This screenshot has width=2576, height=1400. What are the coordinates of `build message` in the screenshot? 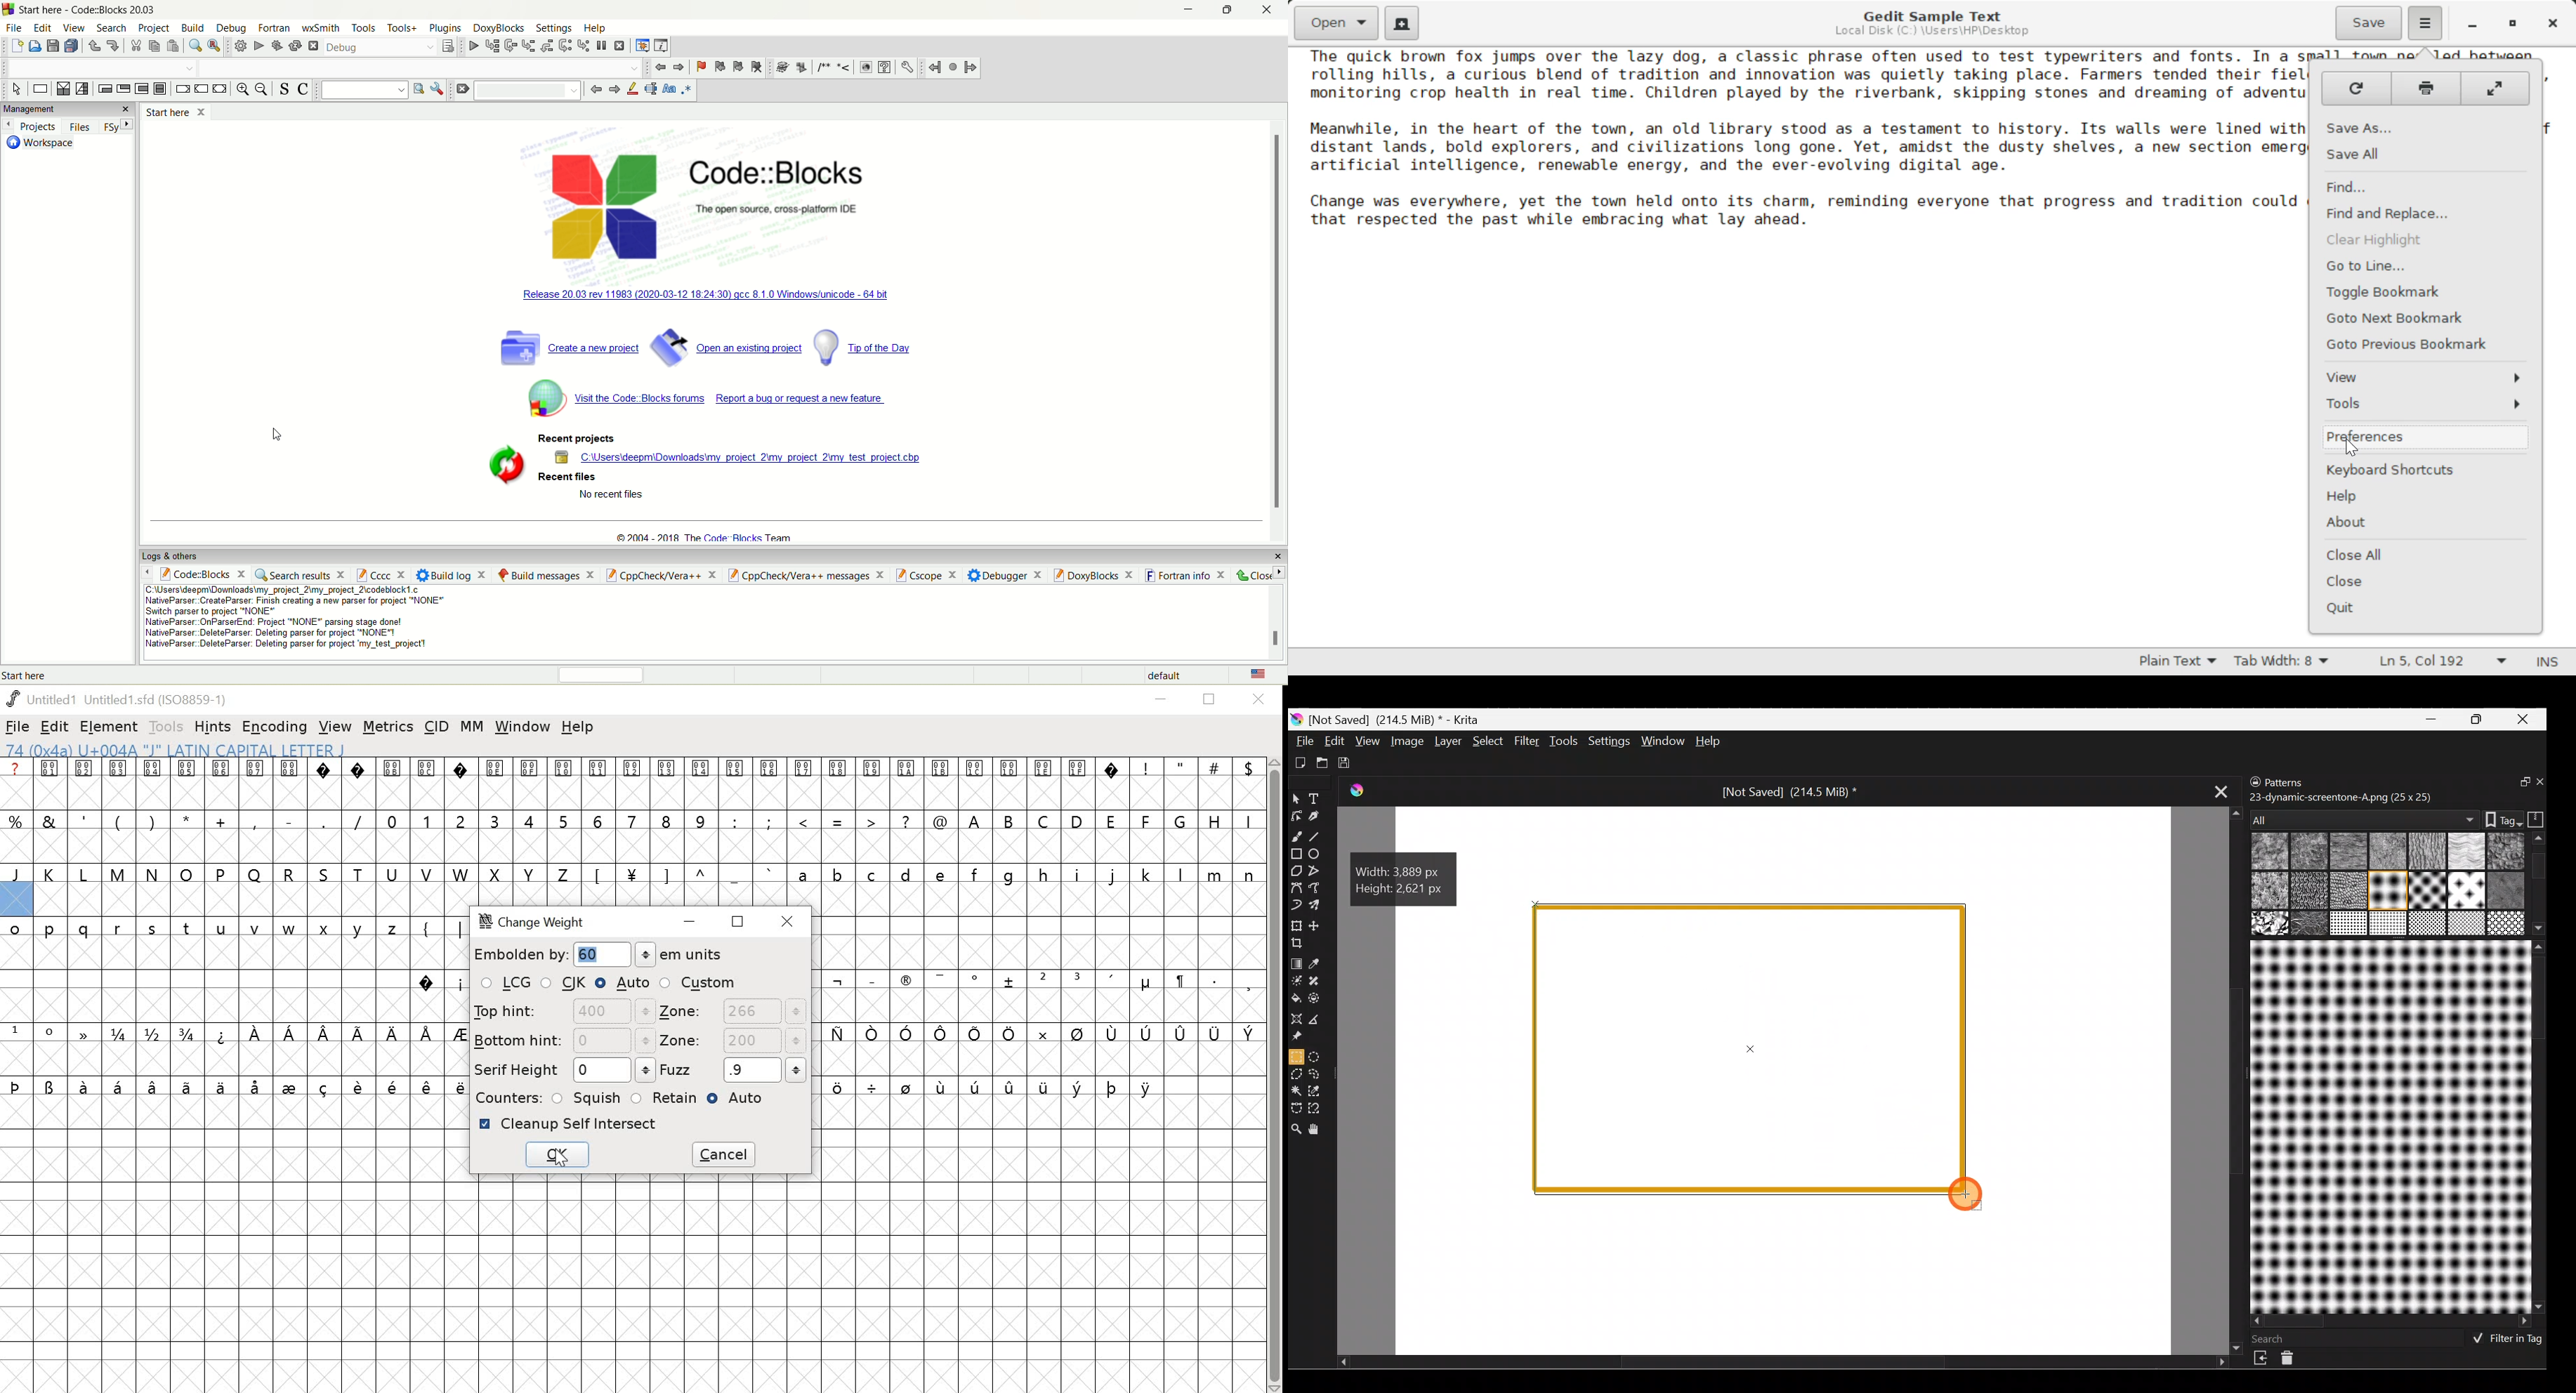 It's located at (552, 577).